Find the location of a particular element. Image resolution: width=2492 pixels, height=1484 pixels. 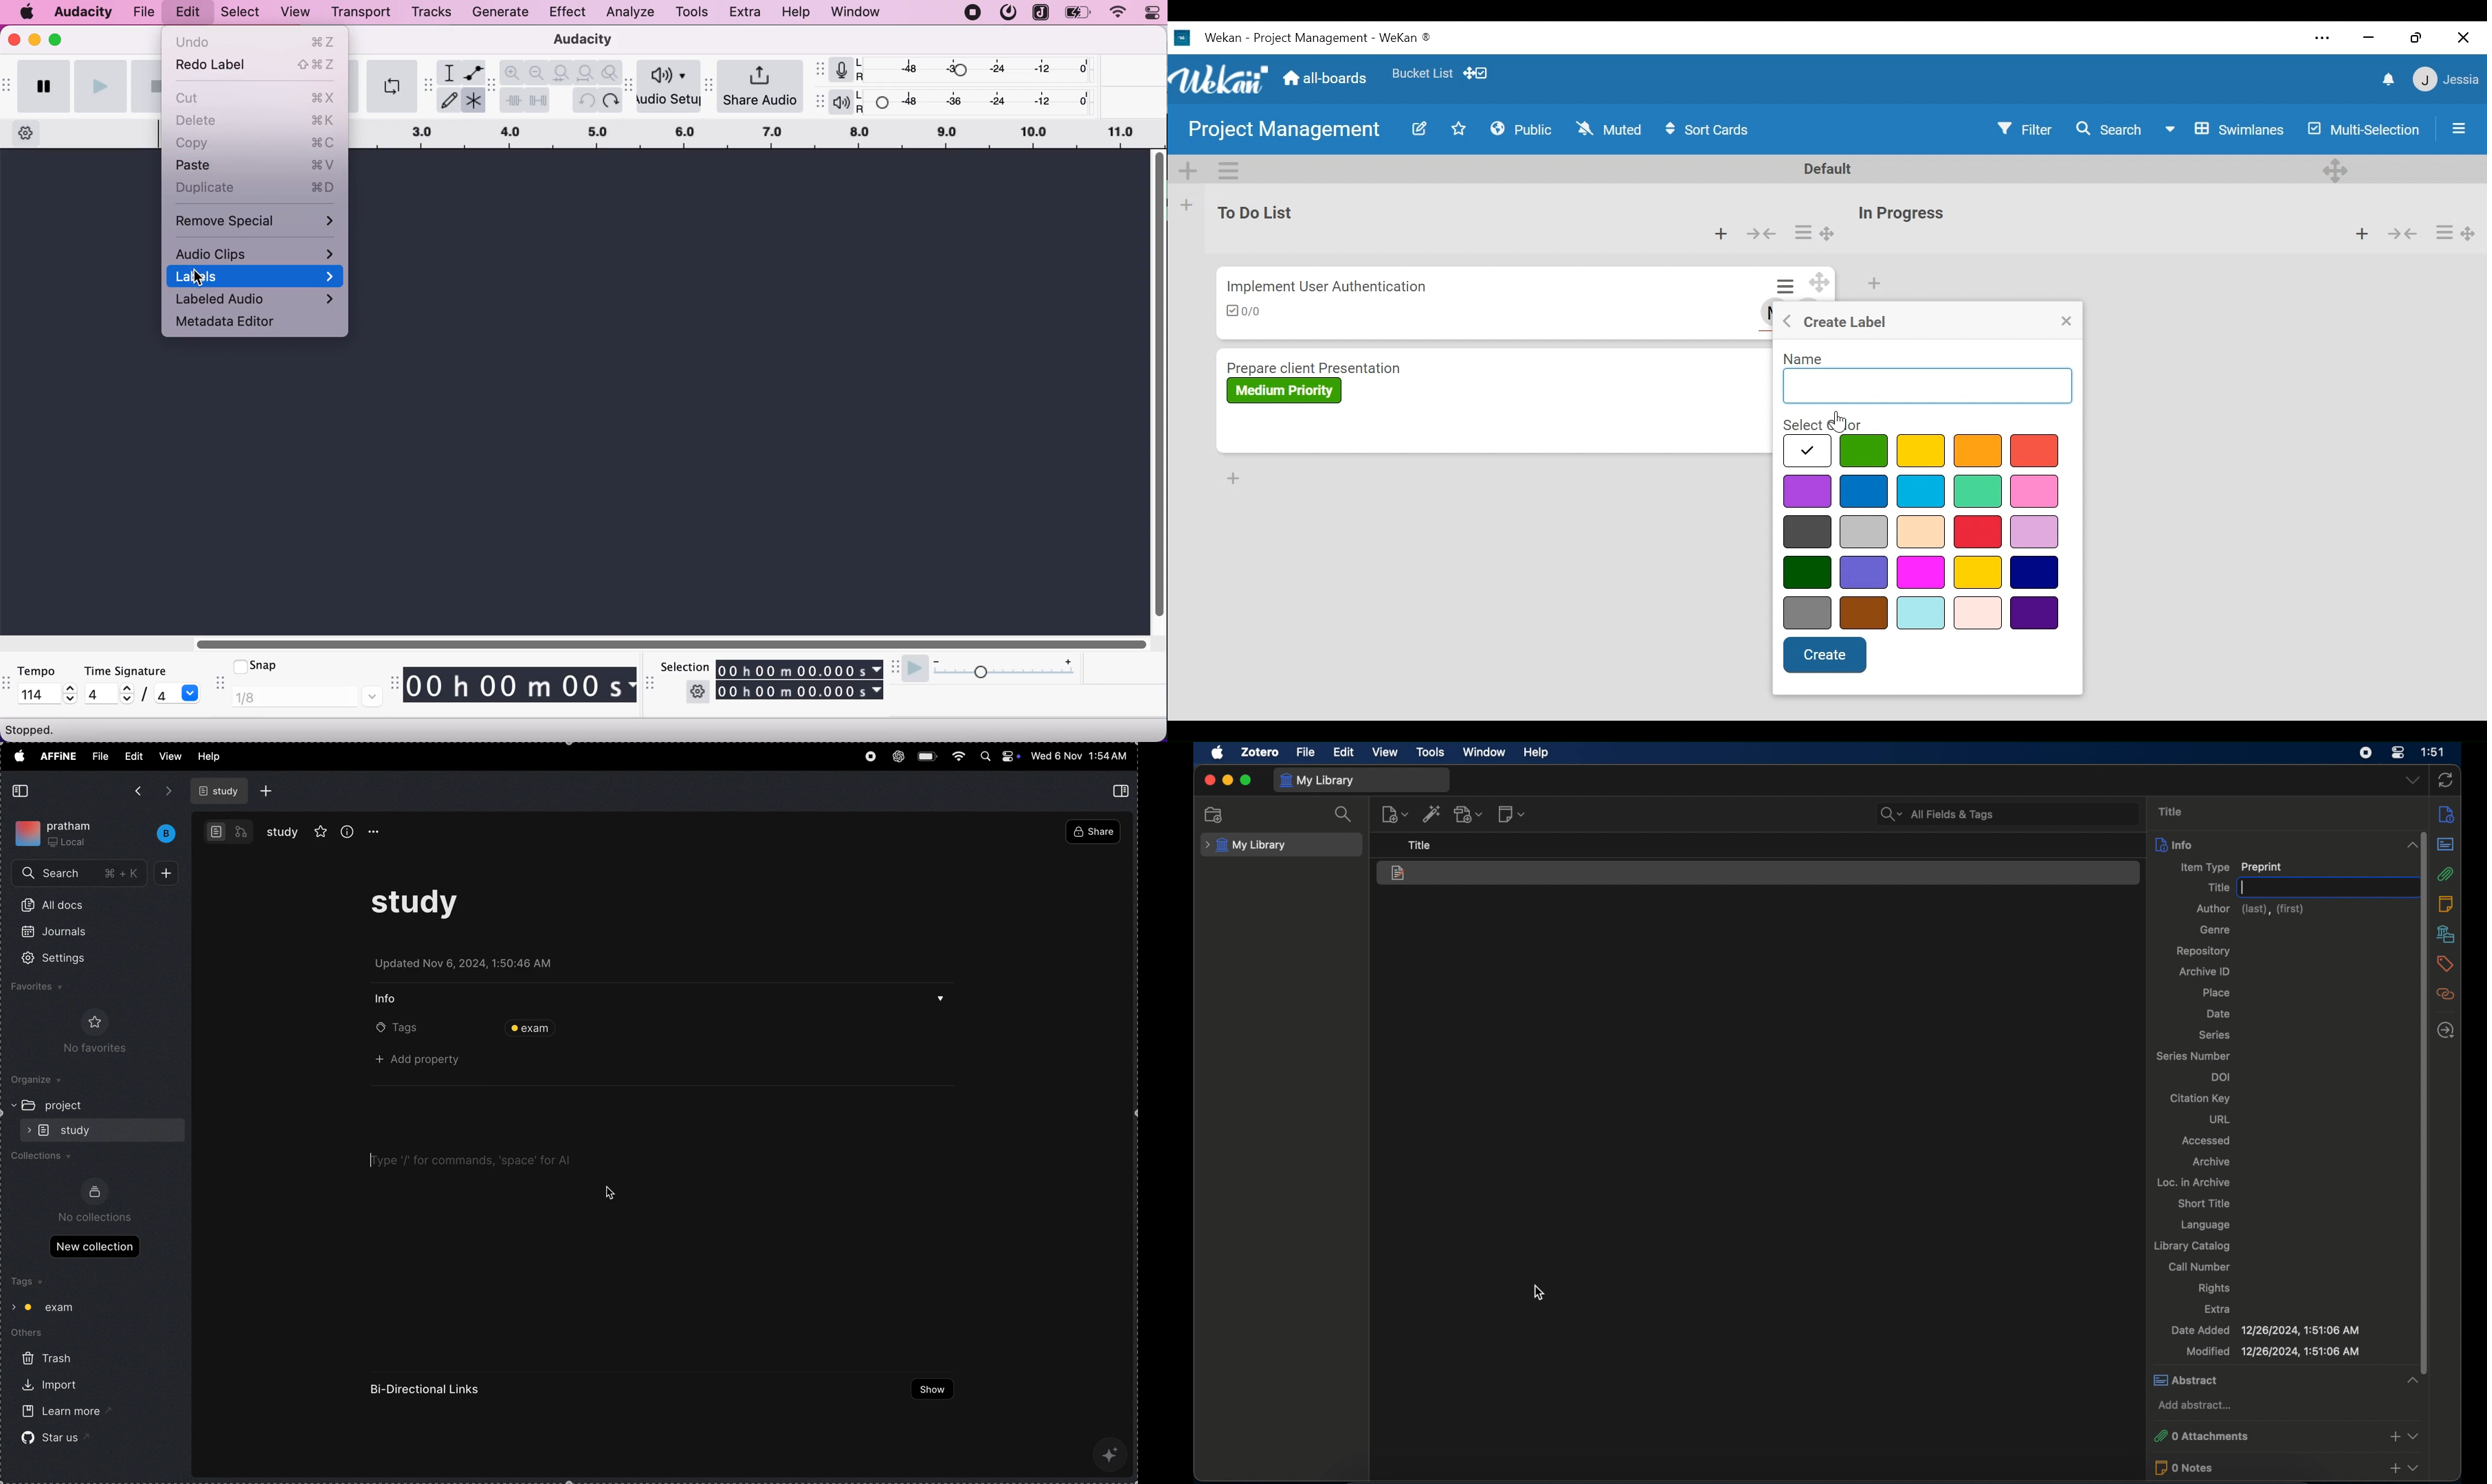

apple  is located at coordinates (1217, 753).